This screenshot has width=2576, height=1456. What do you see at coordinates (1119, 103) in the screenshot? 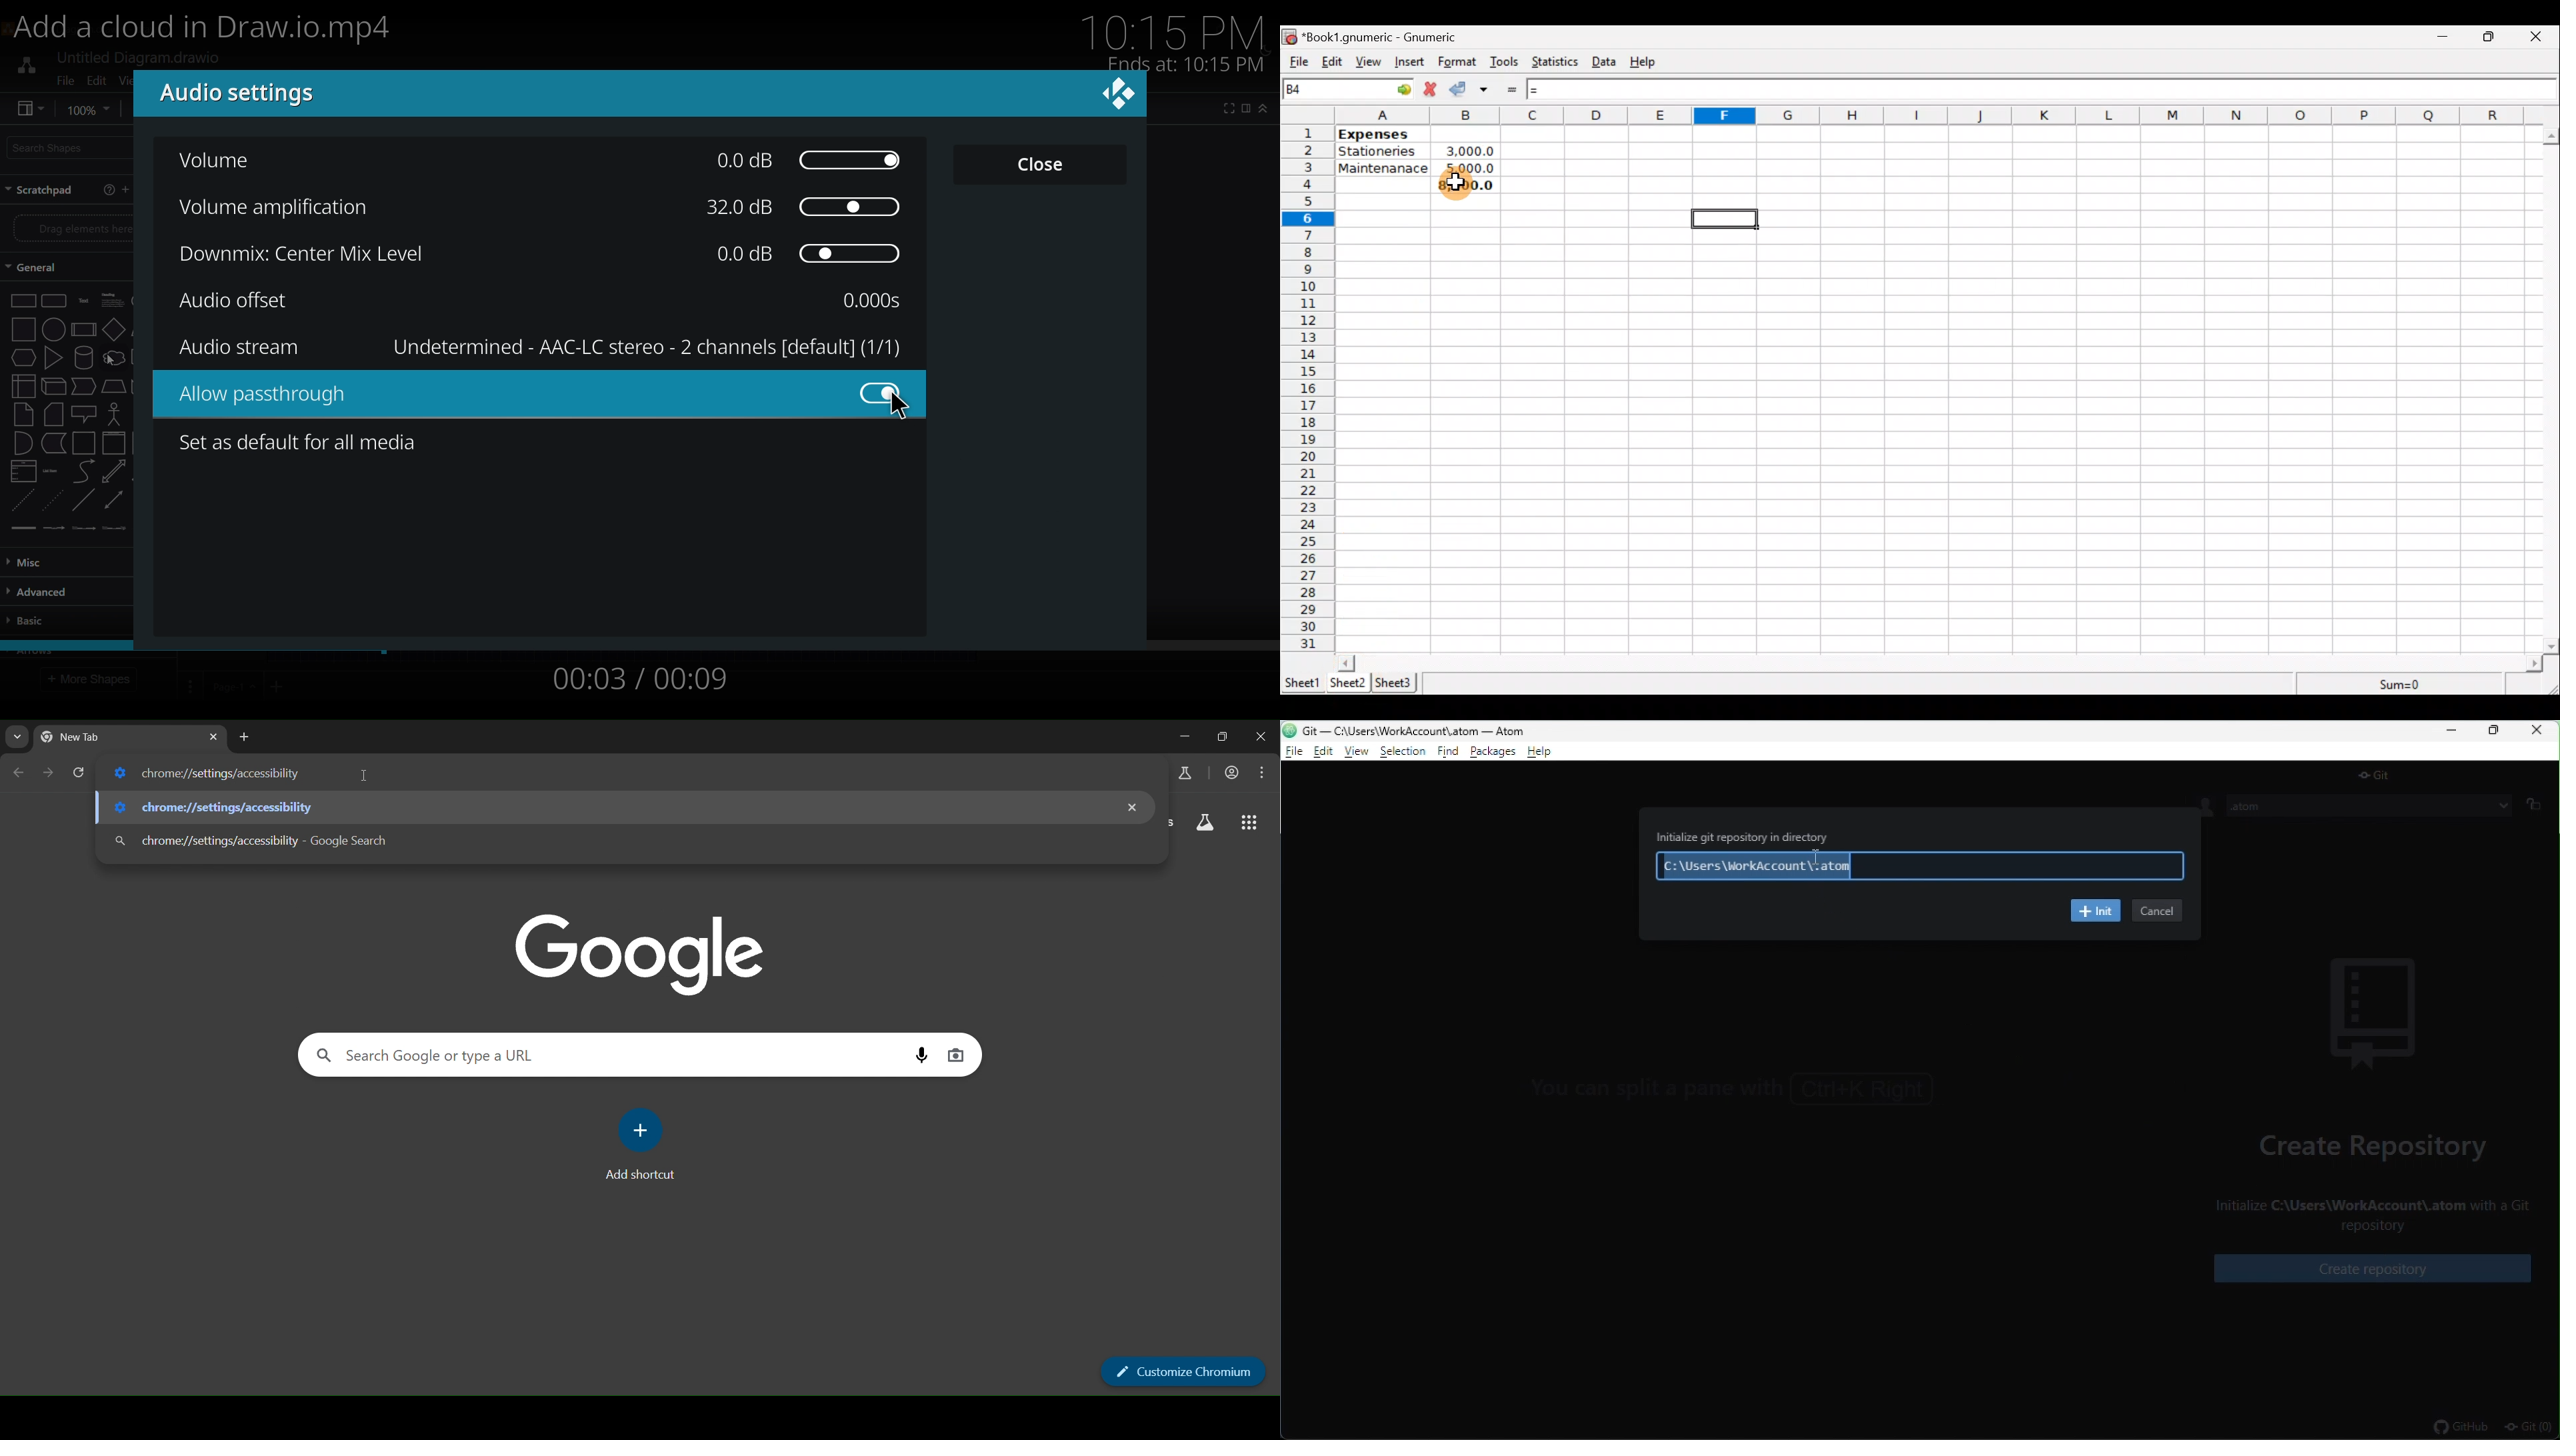
I see `close dialog` at bounding box center [1119, 103].